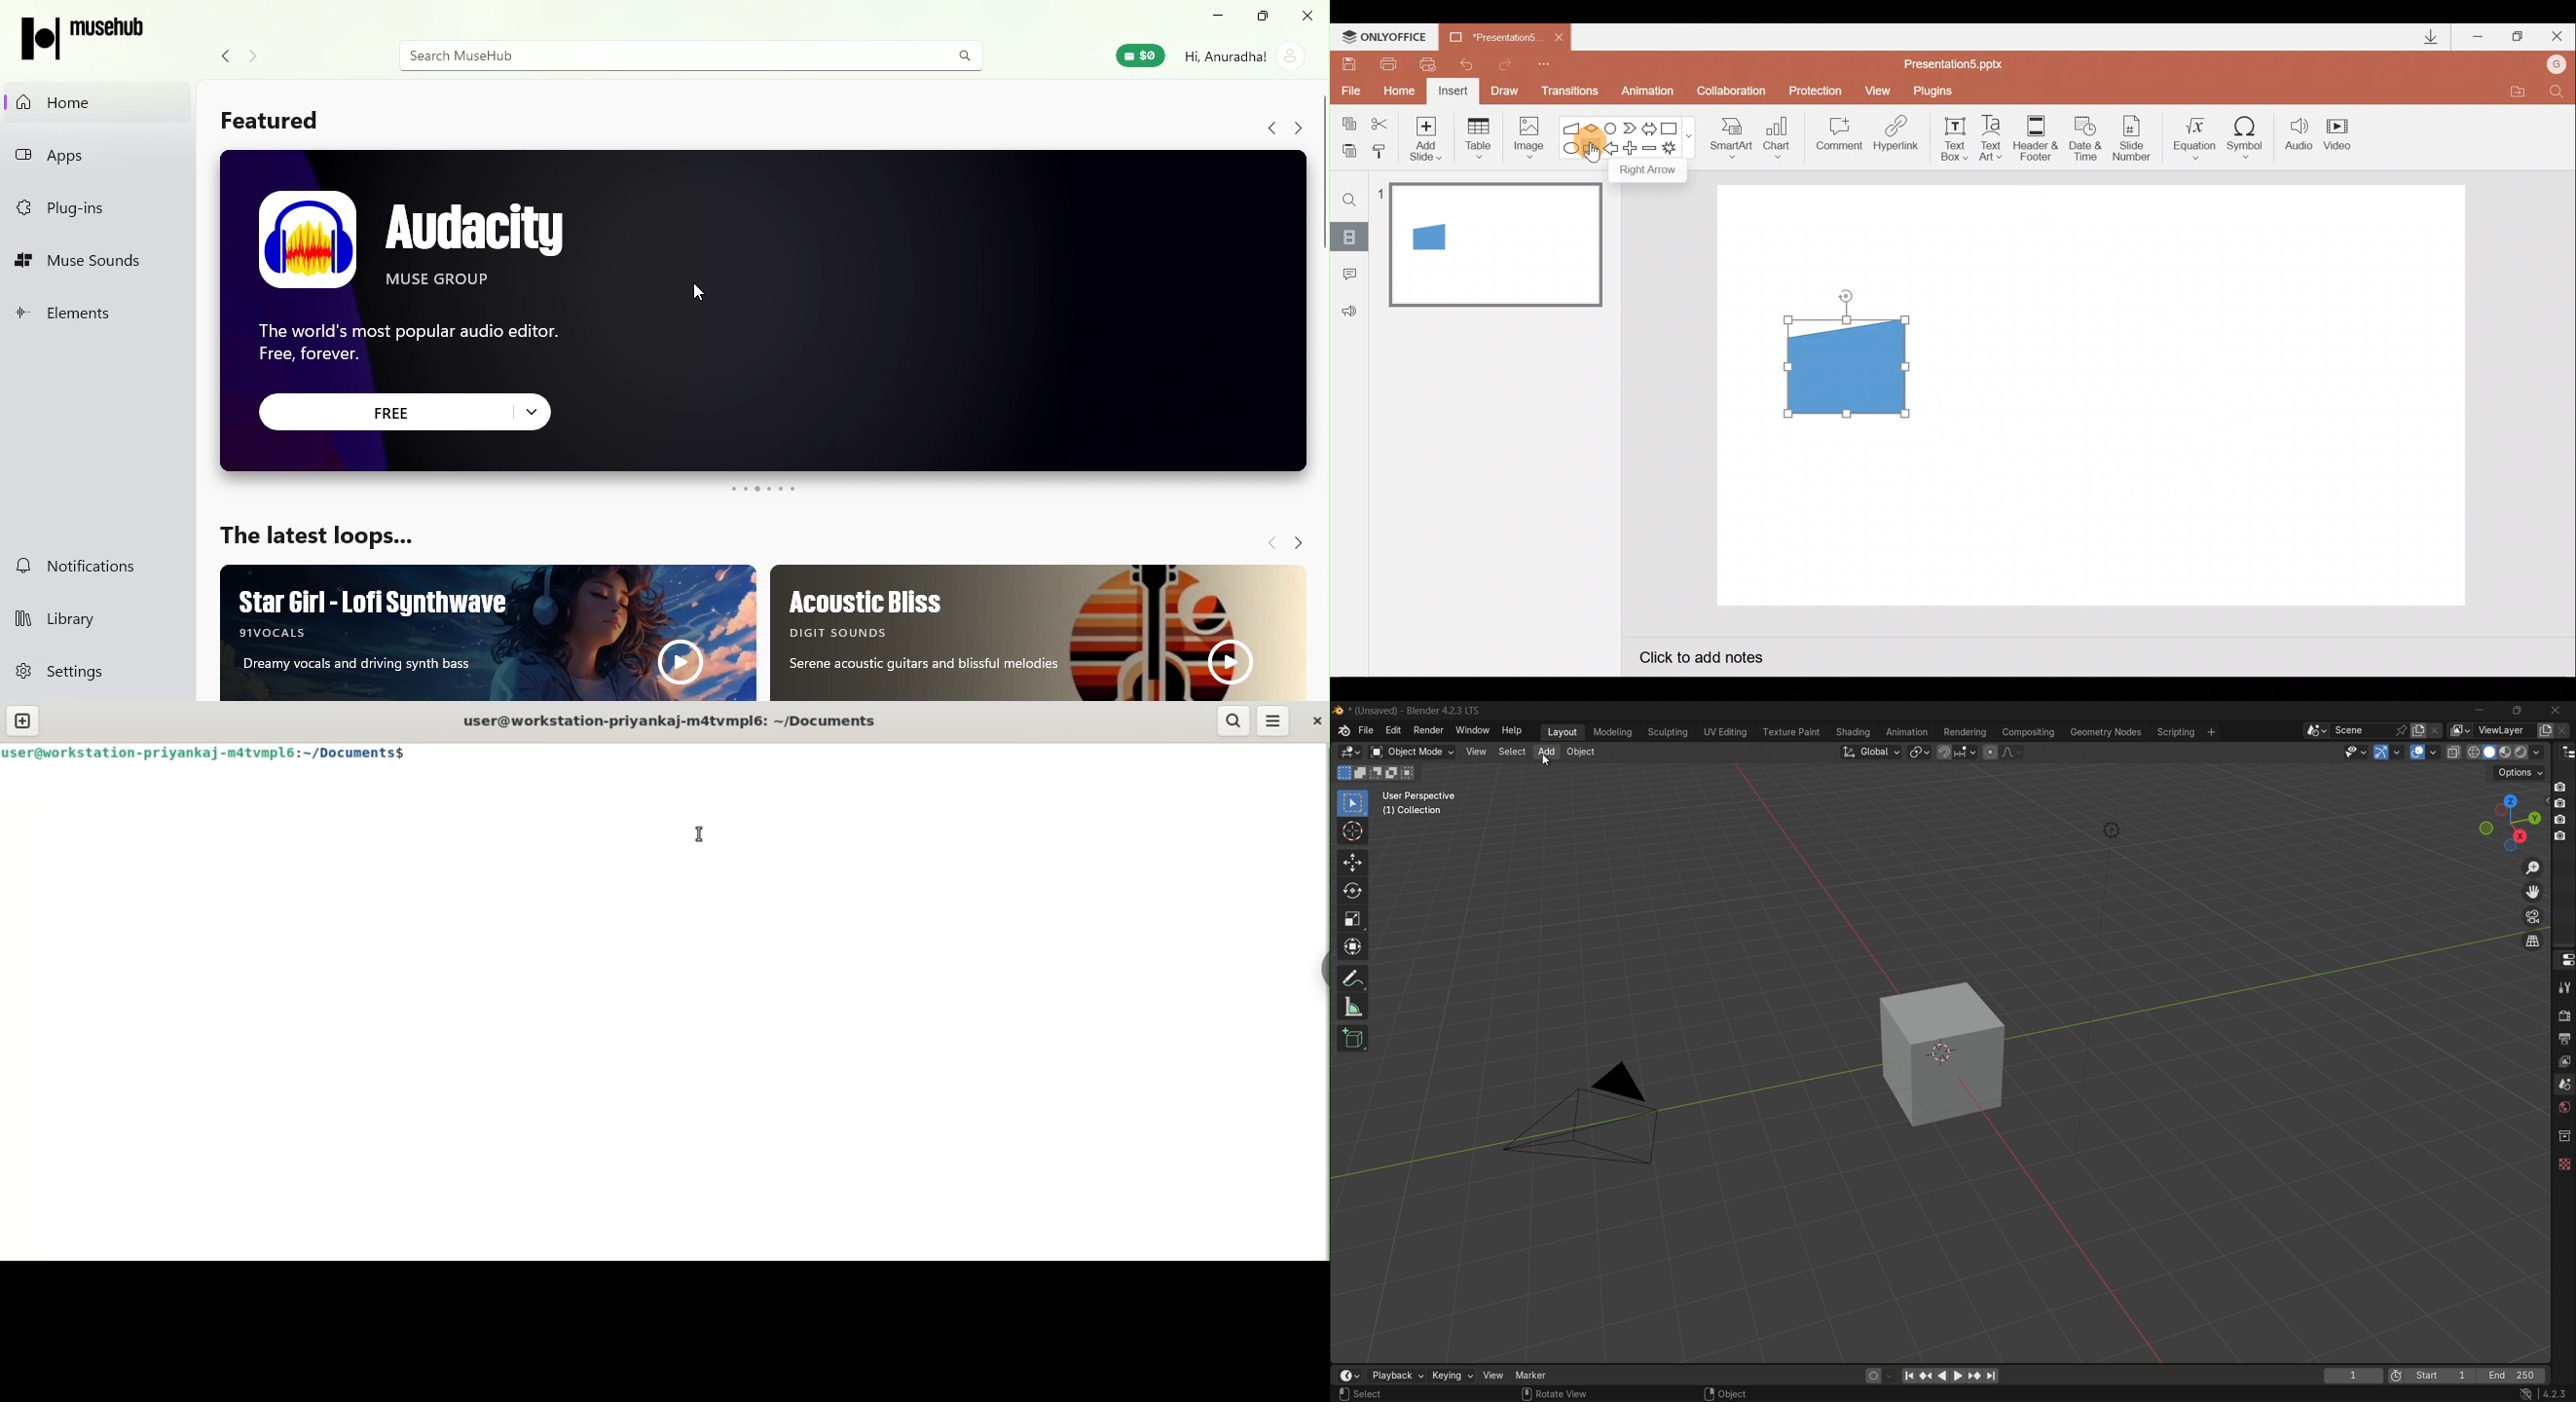 This screenshot has width=2576, height=1428. Describe the element at coordinates (1897, 138) in the screenshot. I see `Hyperlink` at that location.